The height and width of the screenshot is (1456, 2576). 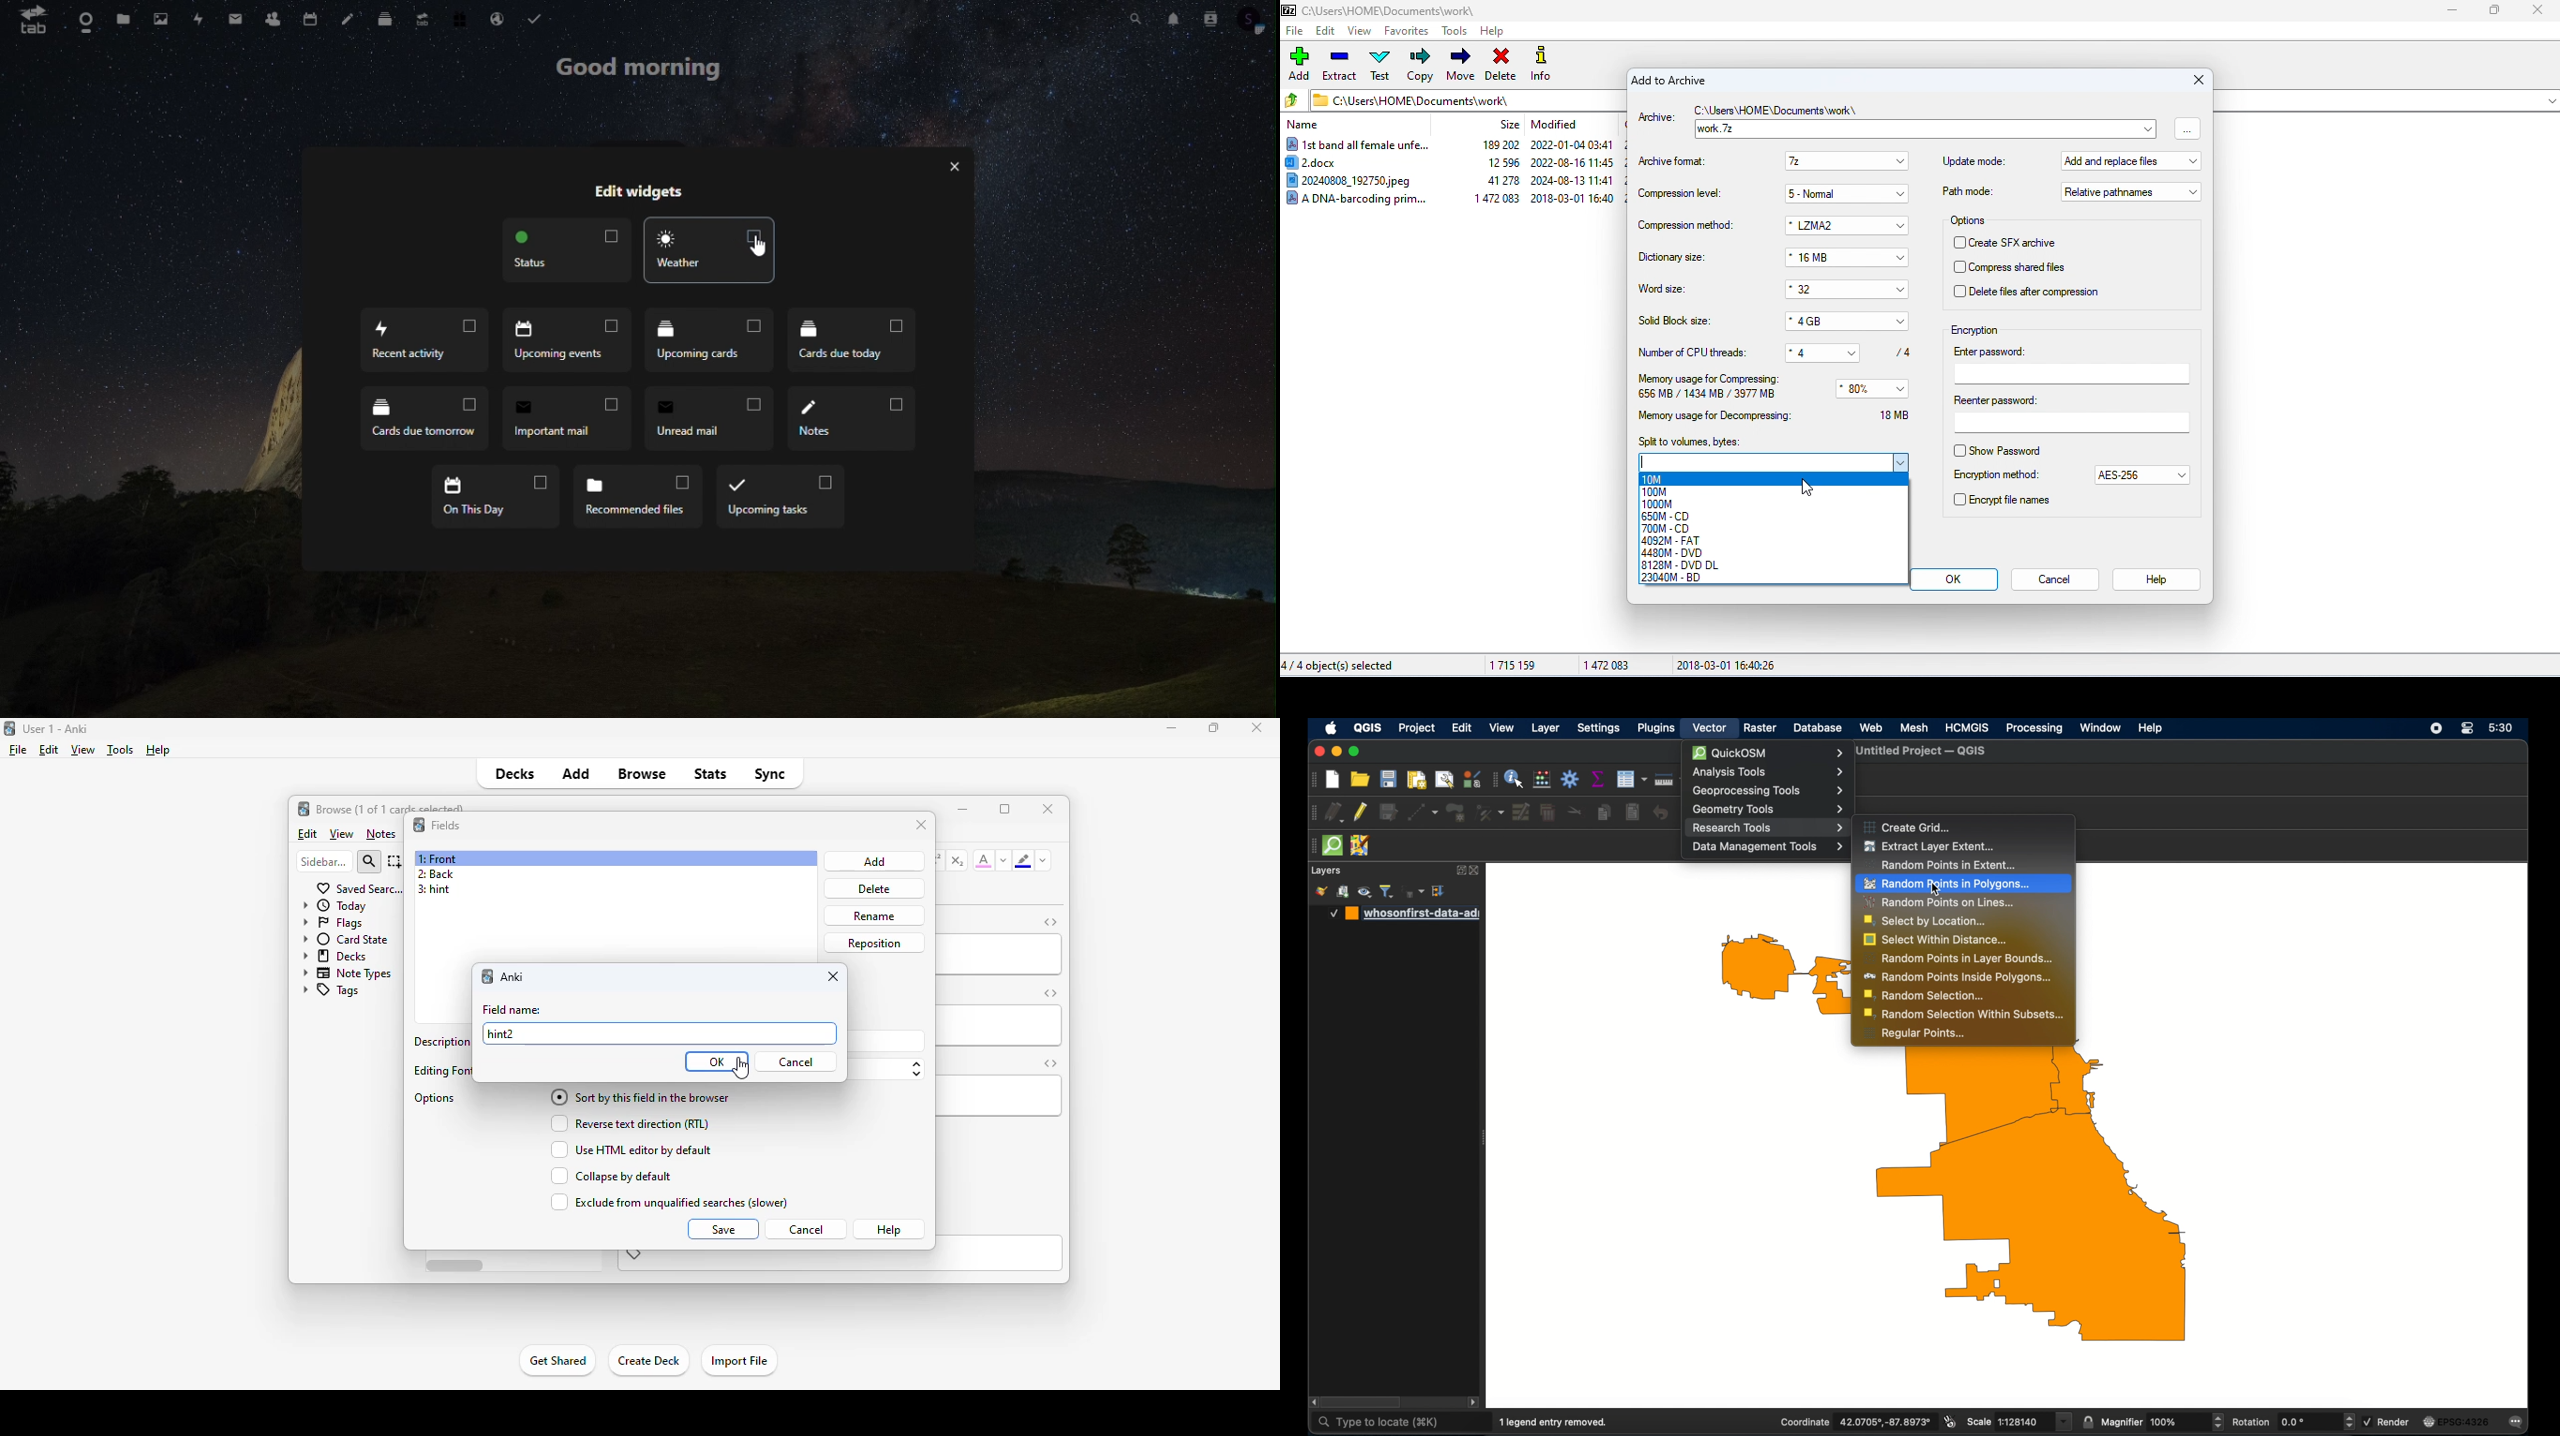 I want to click on archive, so click(x=1656, y=118).